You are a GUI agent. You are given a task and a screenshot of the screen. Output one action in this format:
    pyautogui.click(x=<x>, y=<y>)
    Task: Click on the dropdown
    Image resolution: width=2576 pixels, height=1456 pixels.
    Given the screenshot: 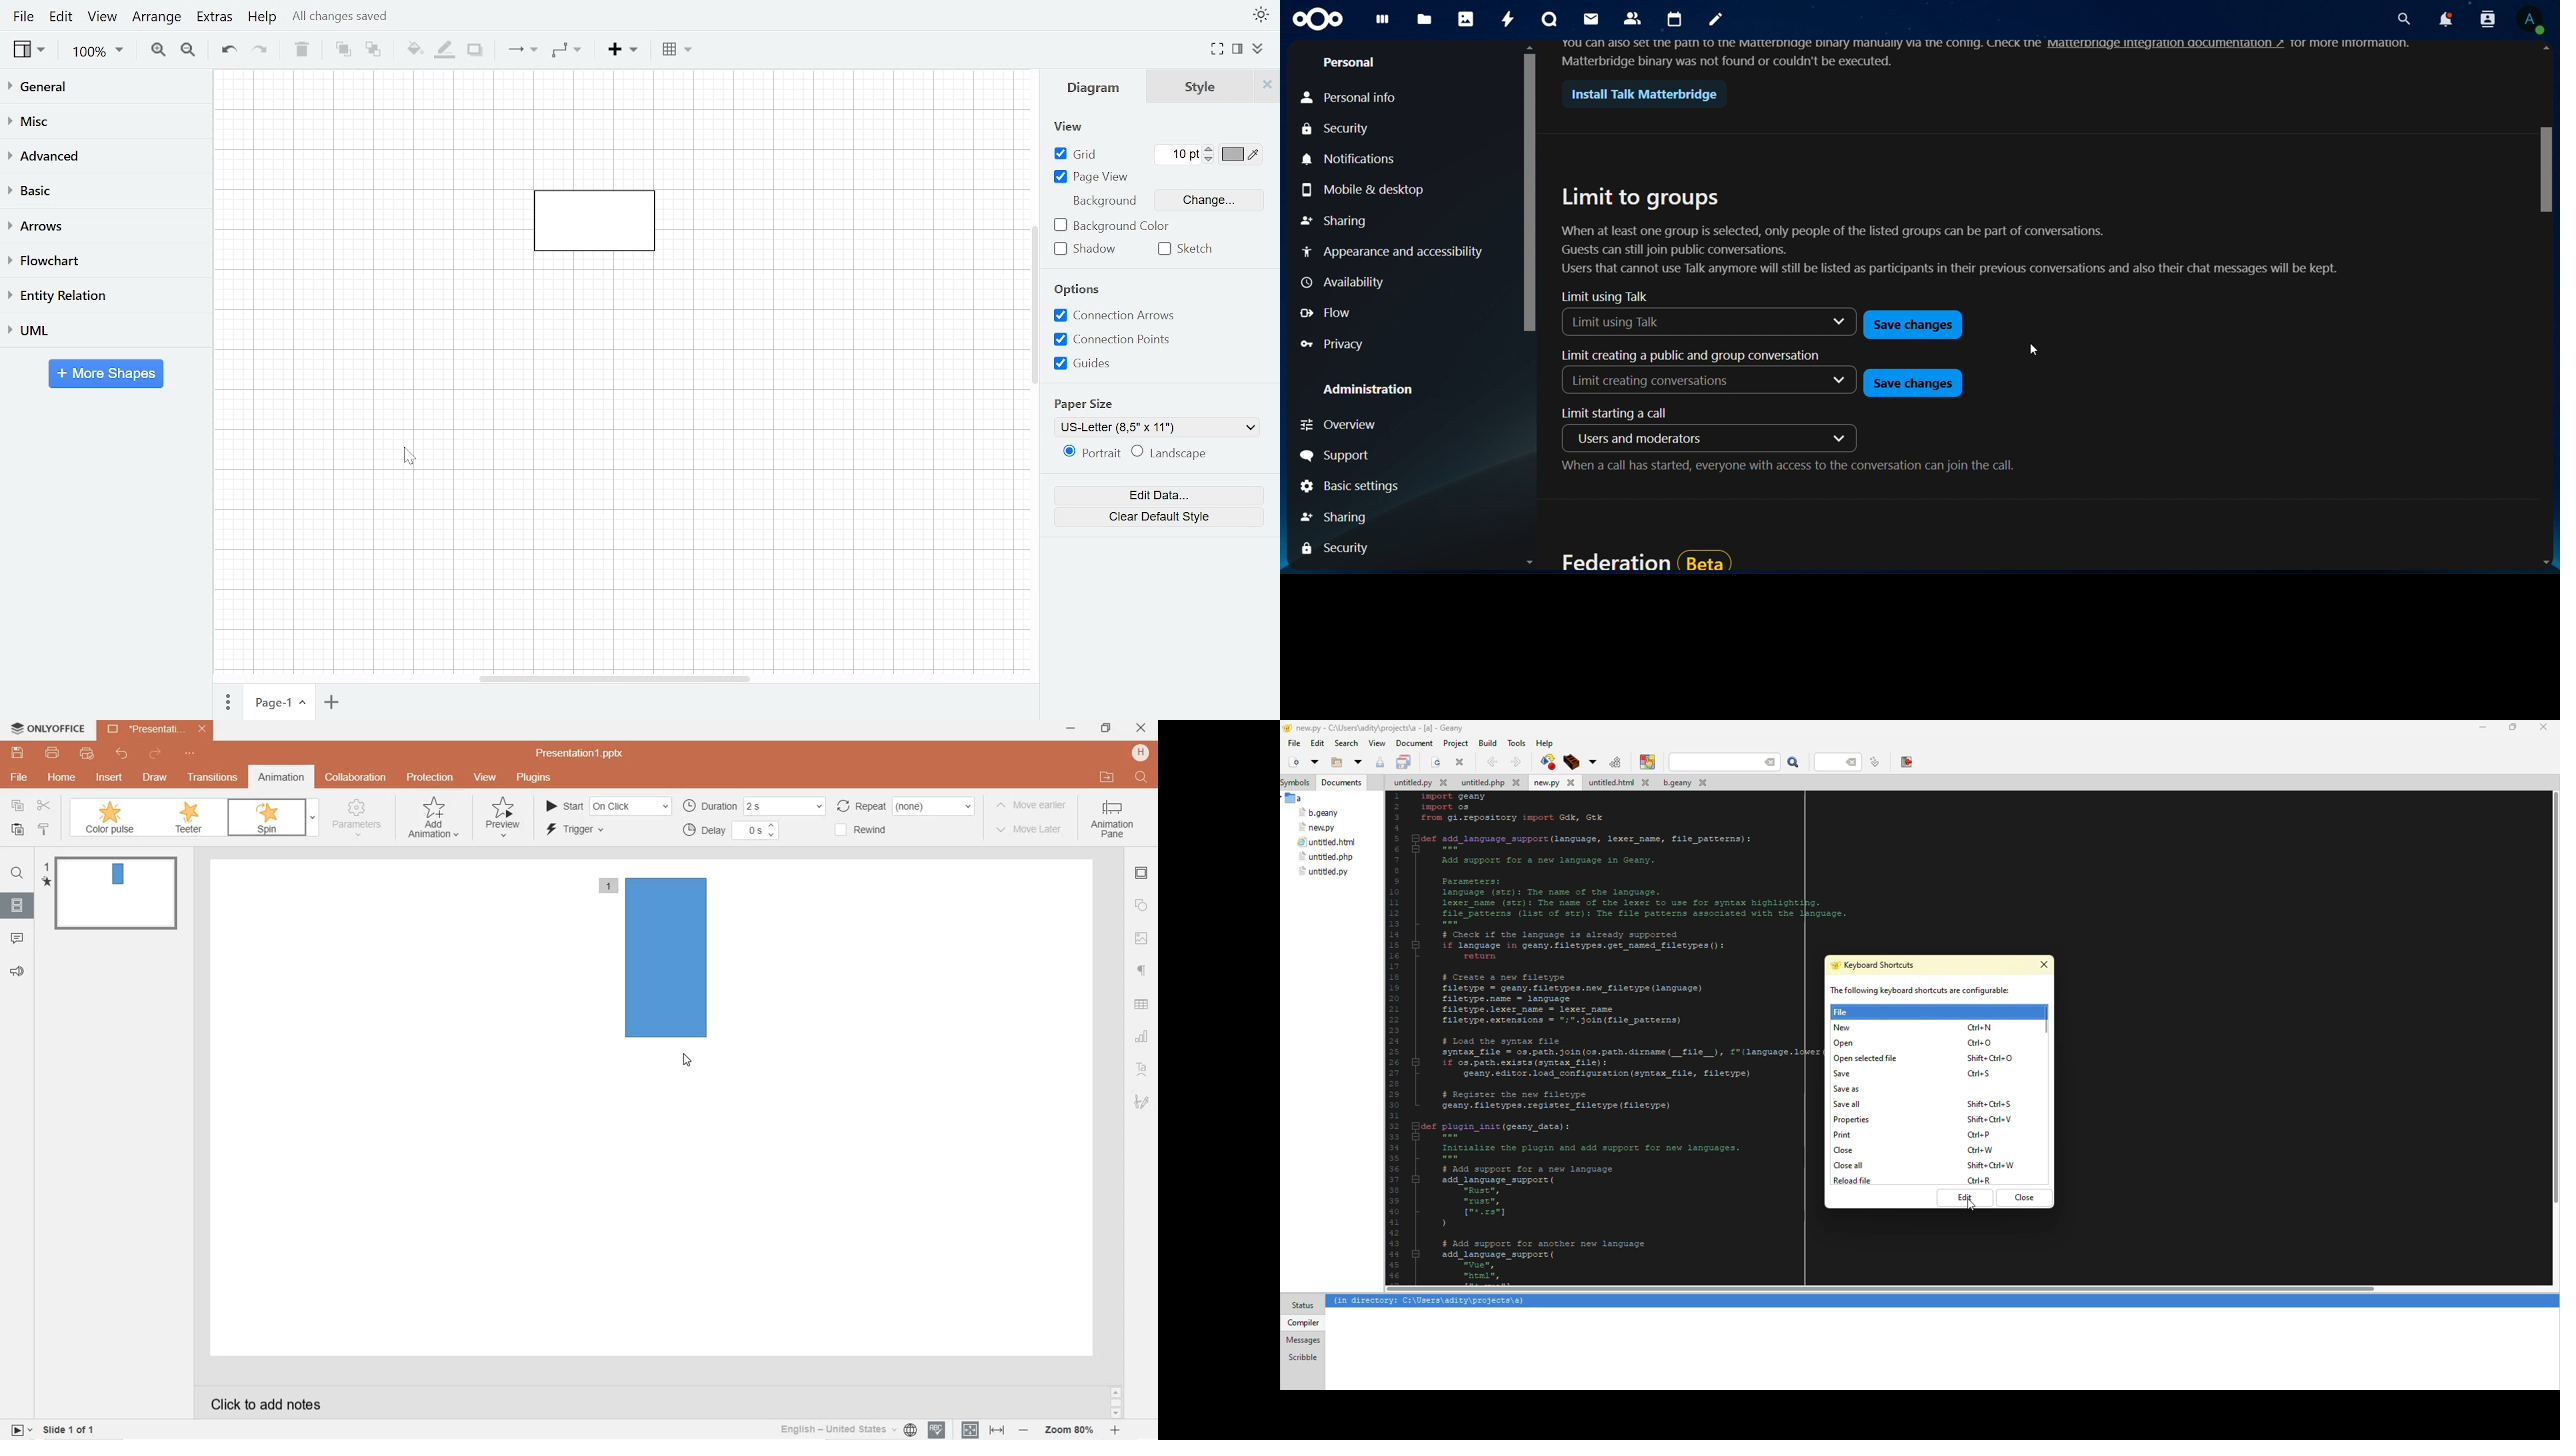 What is the action you would take?
    pyautogui.click(x=1840, y=437)
    